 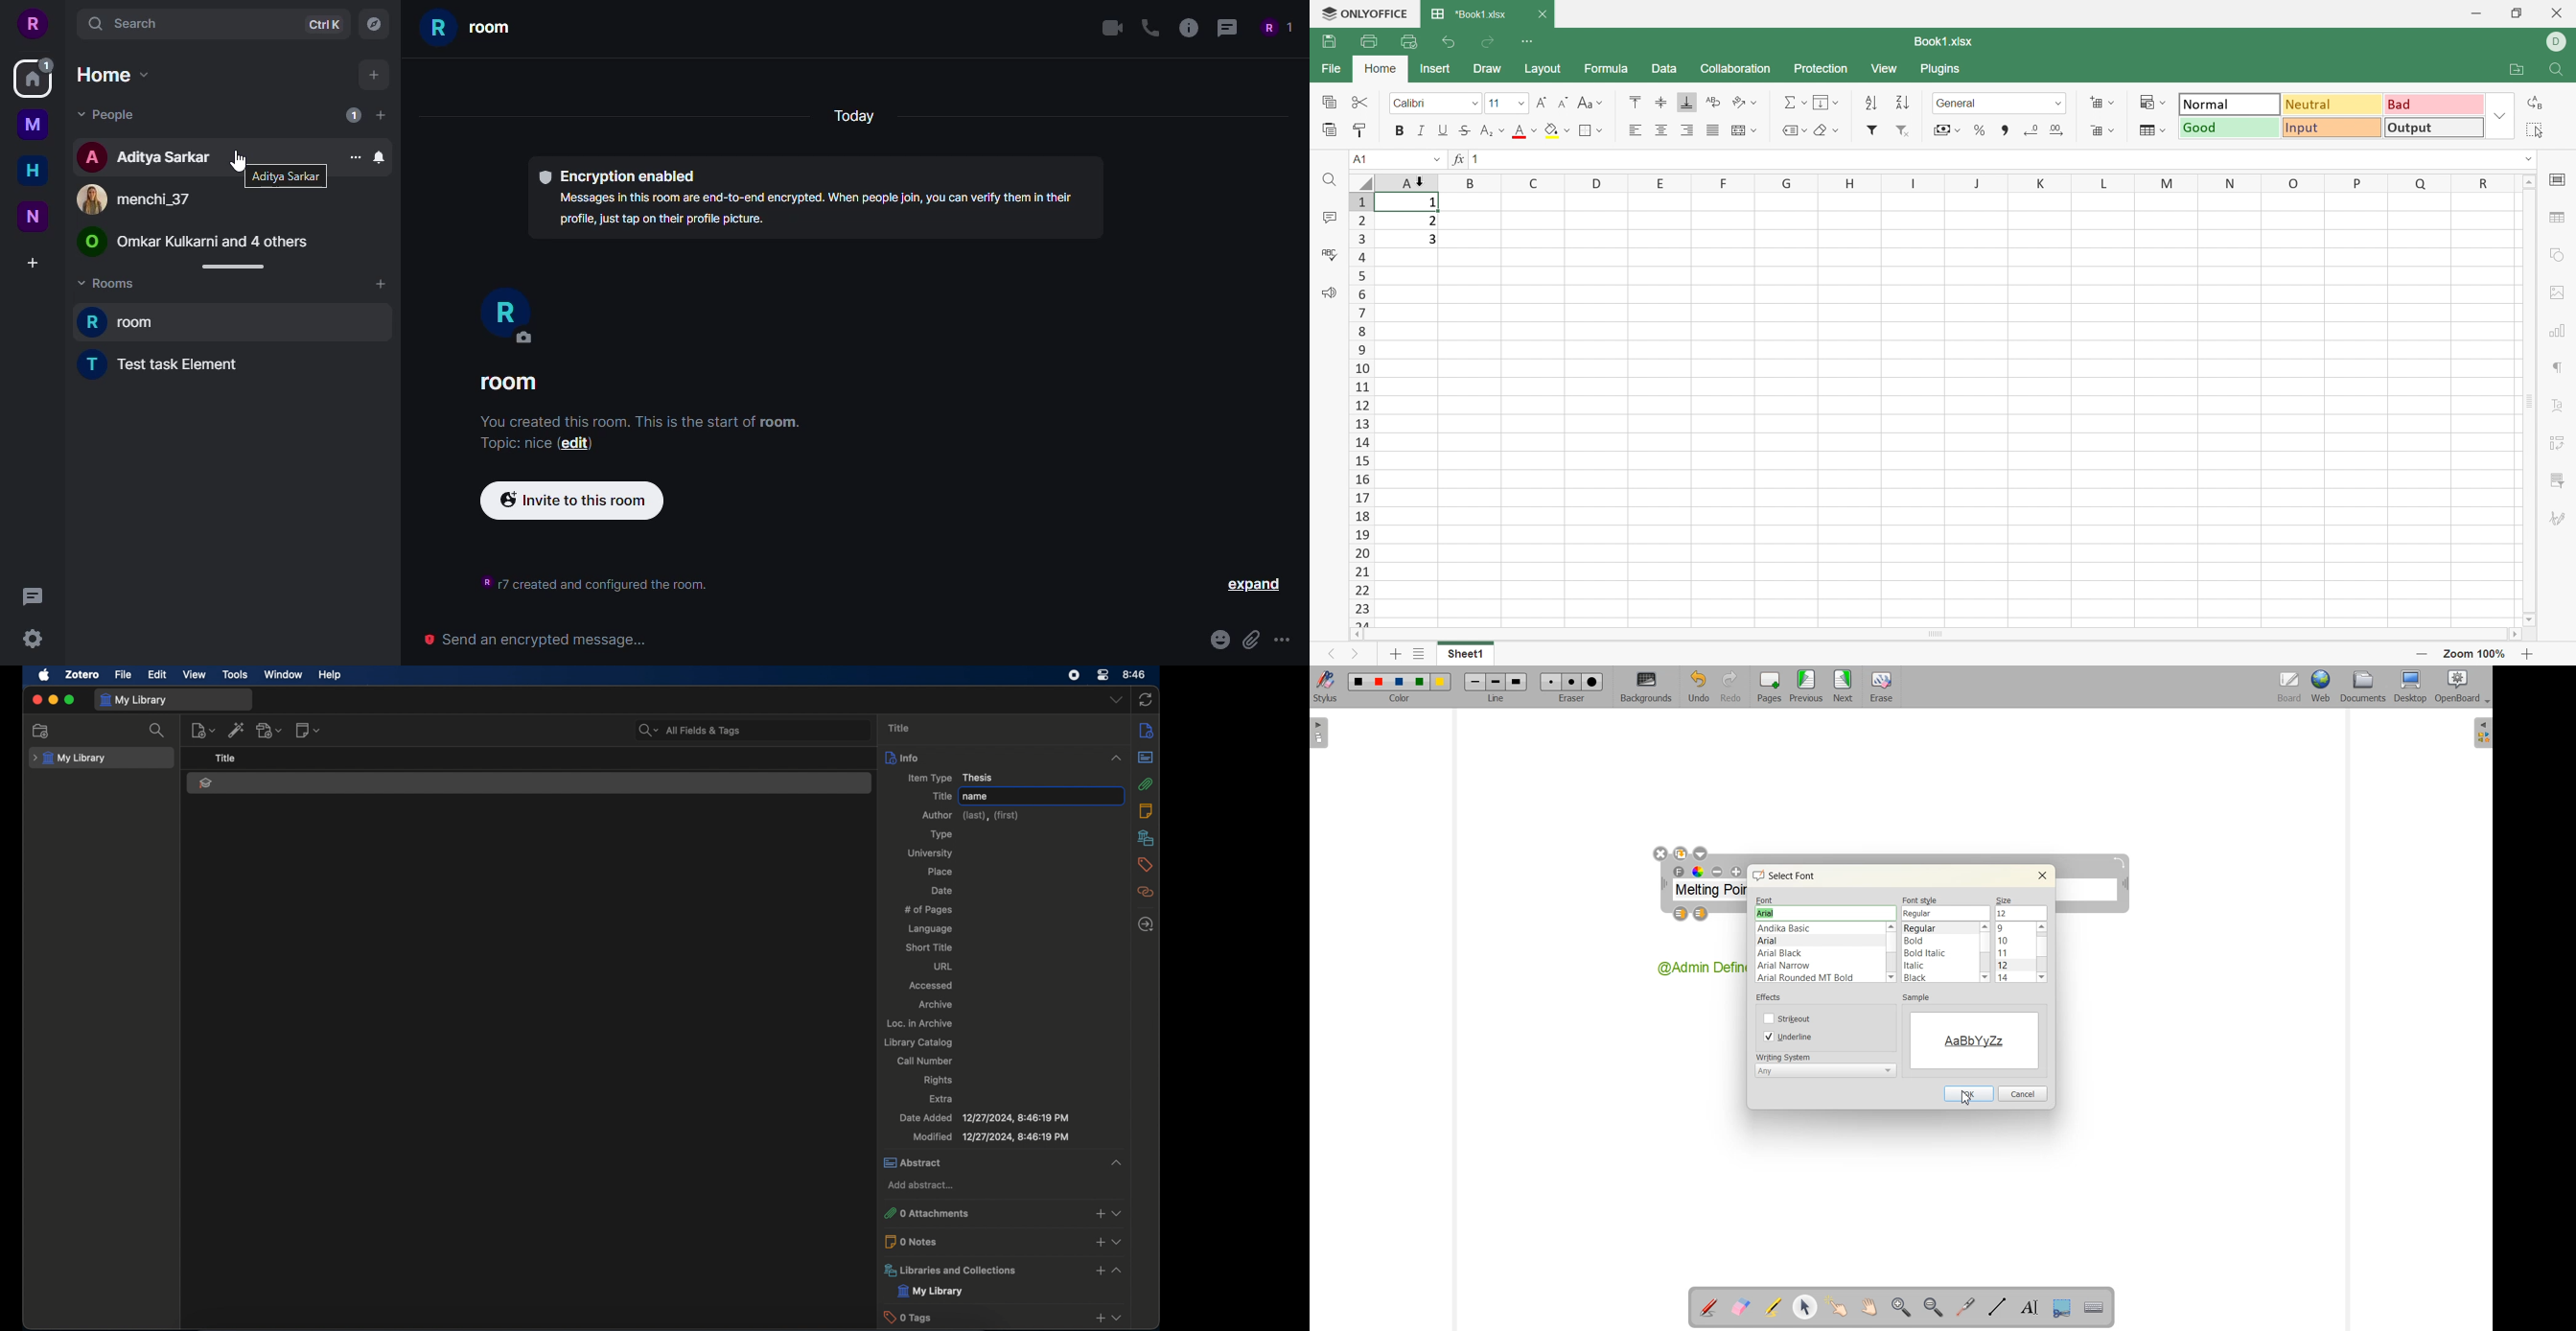 What do you see at coordinates (928, 910) in the screenshot?
I see `no of pages` at bounding box center [928, 910].